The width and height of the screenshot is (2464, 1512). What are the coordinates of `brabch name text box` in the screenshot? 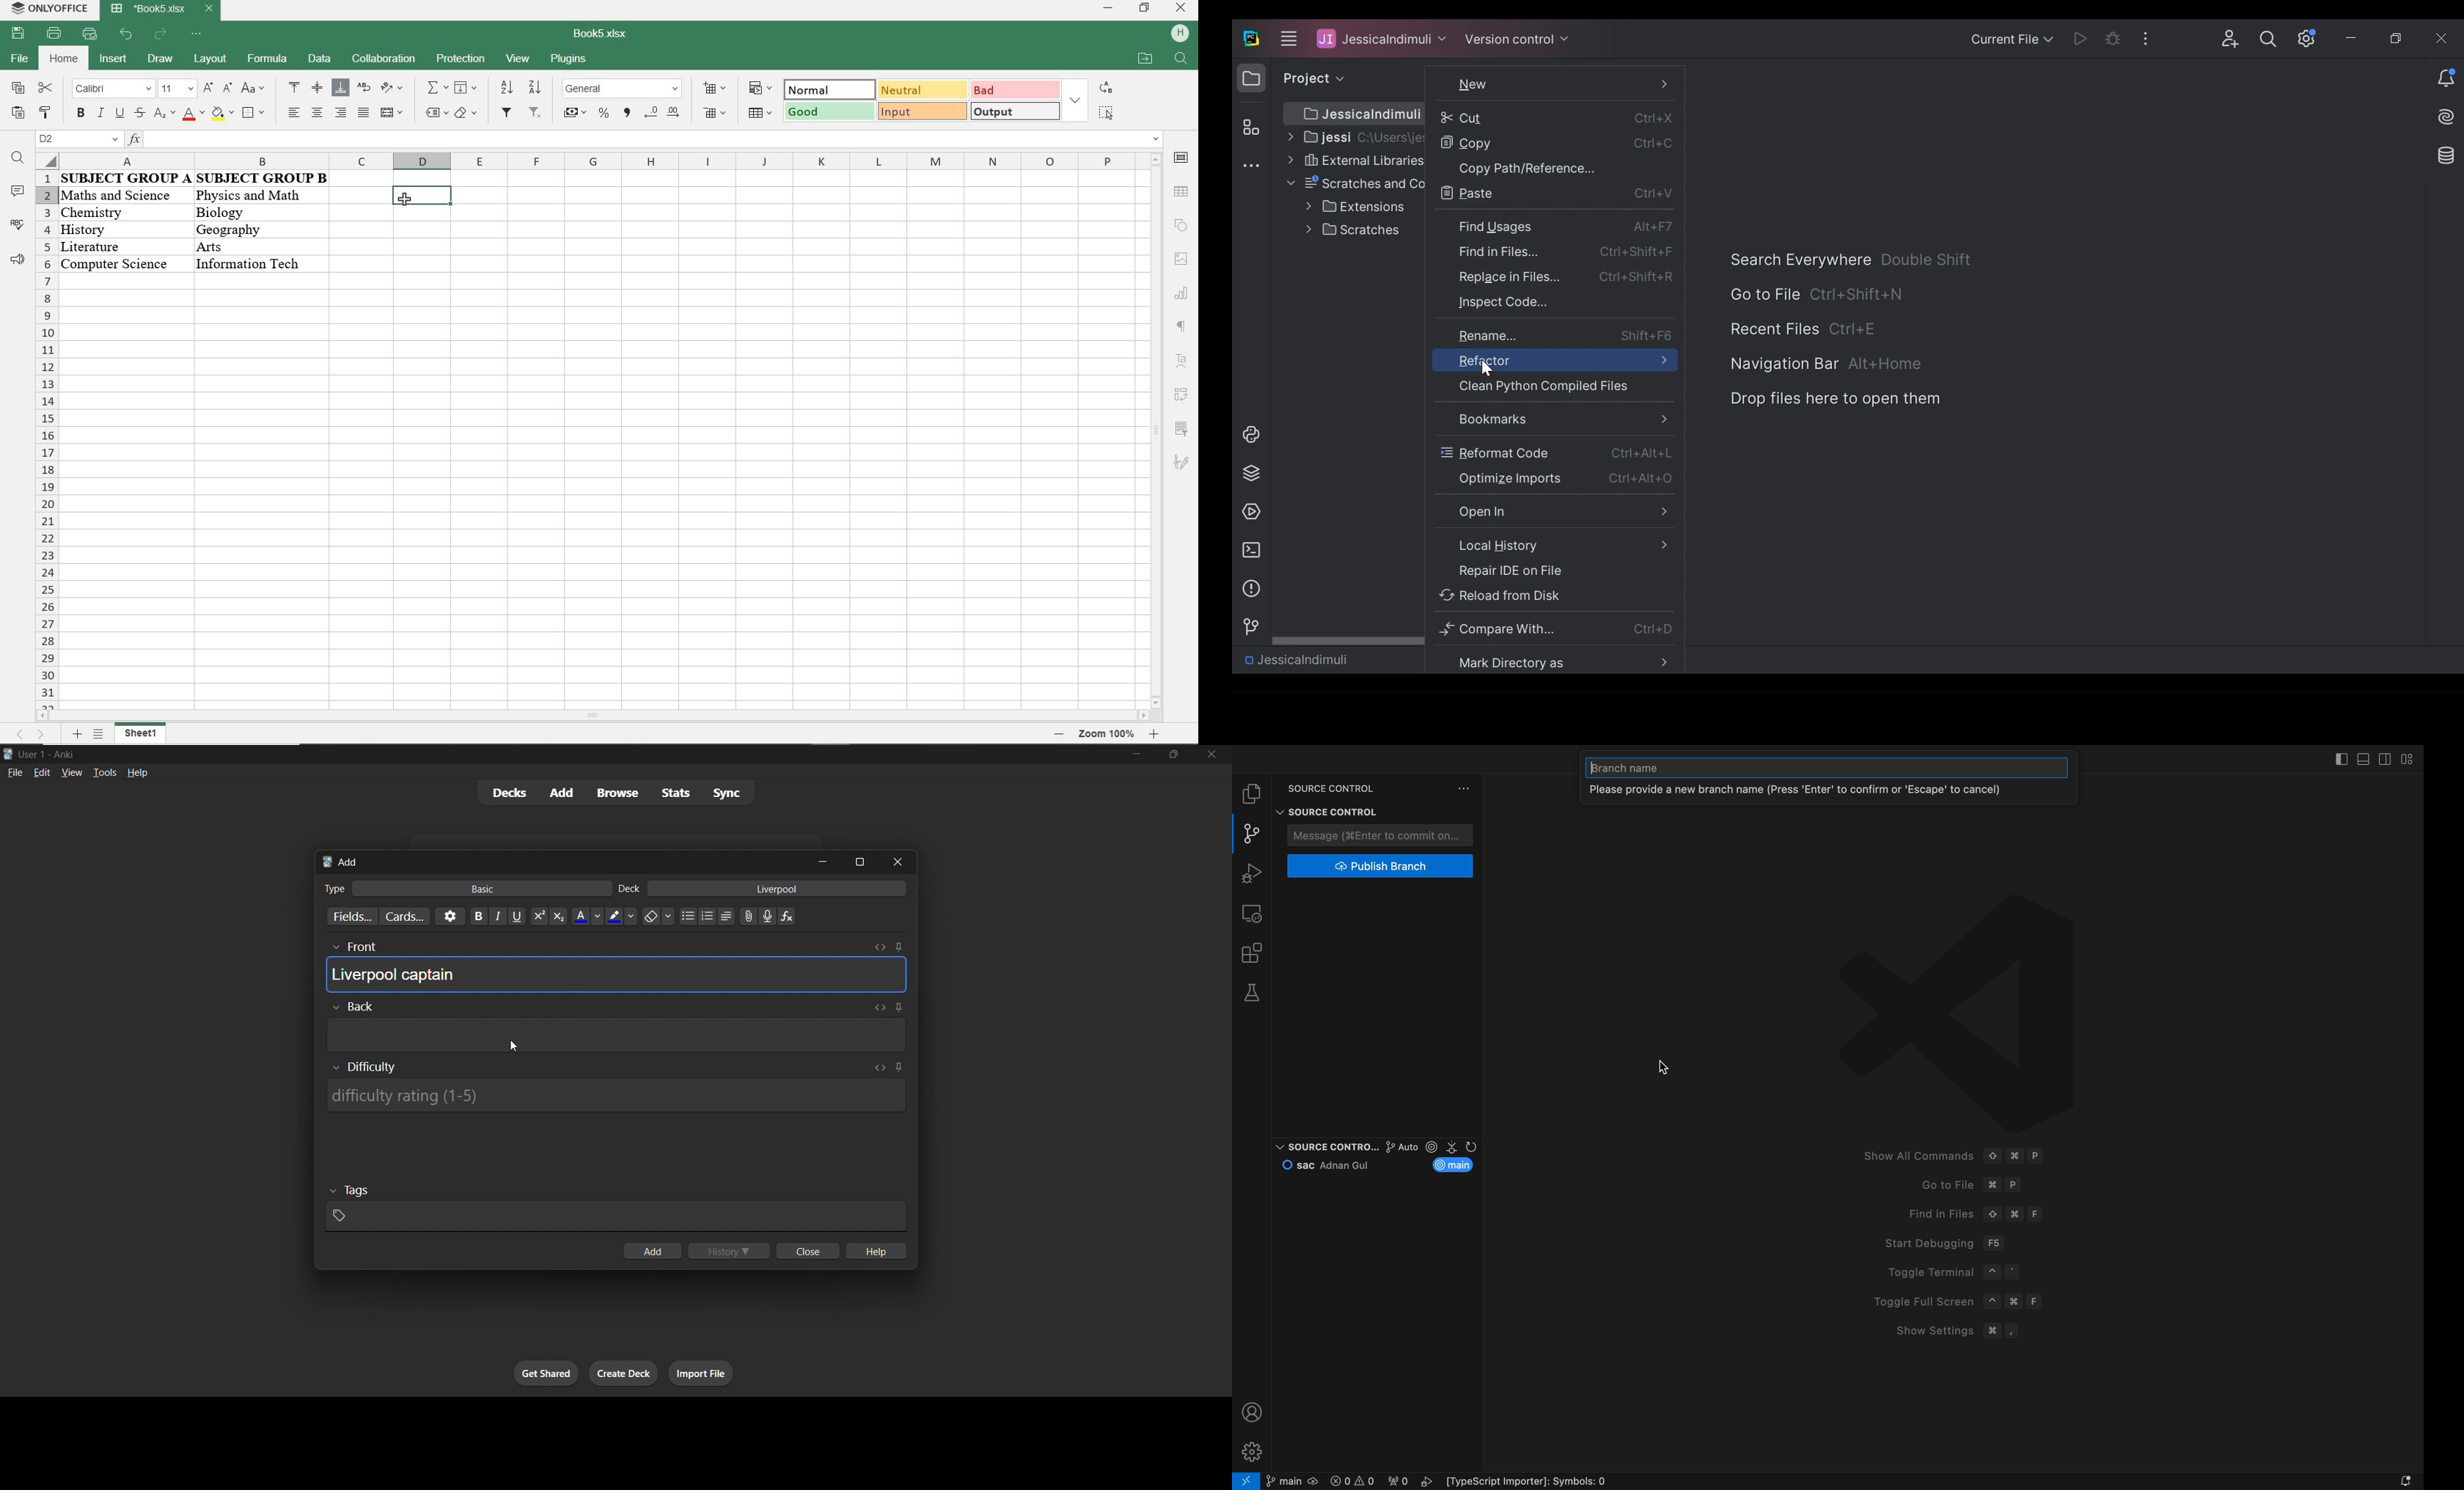 It's located at (1828, 769).